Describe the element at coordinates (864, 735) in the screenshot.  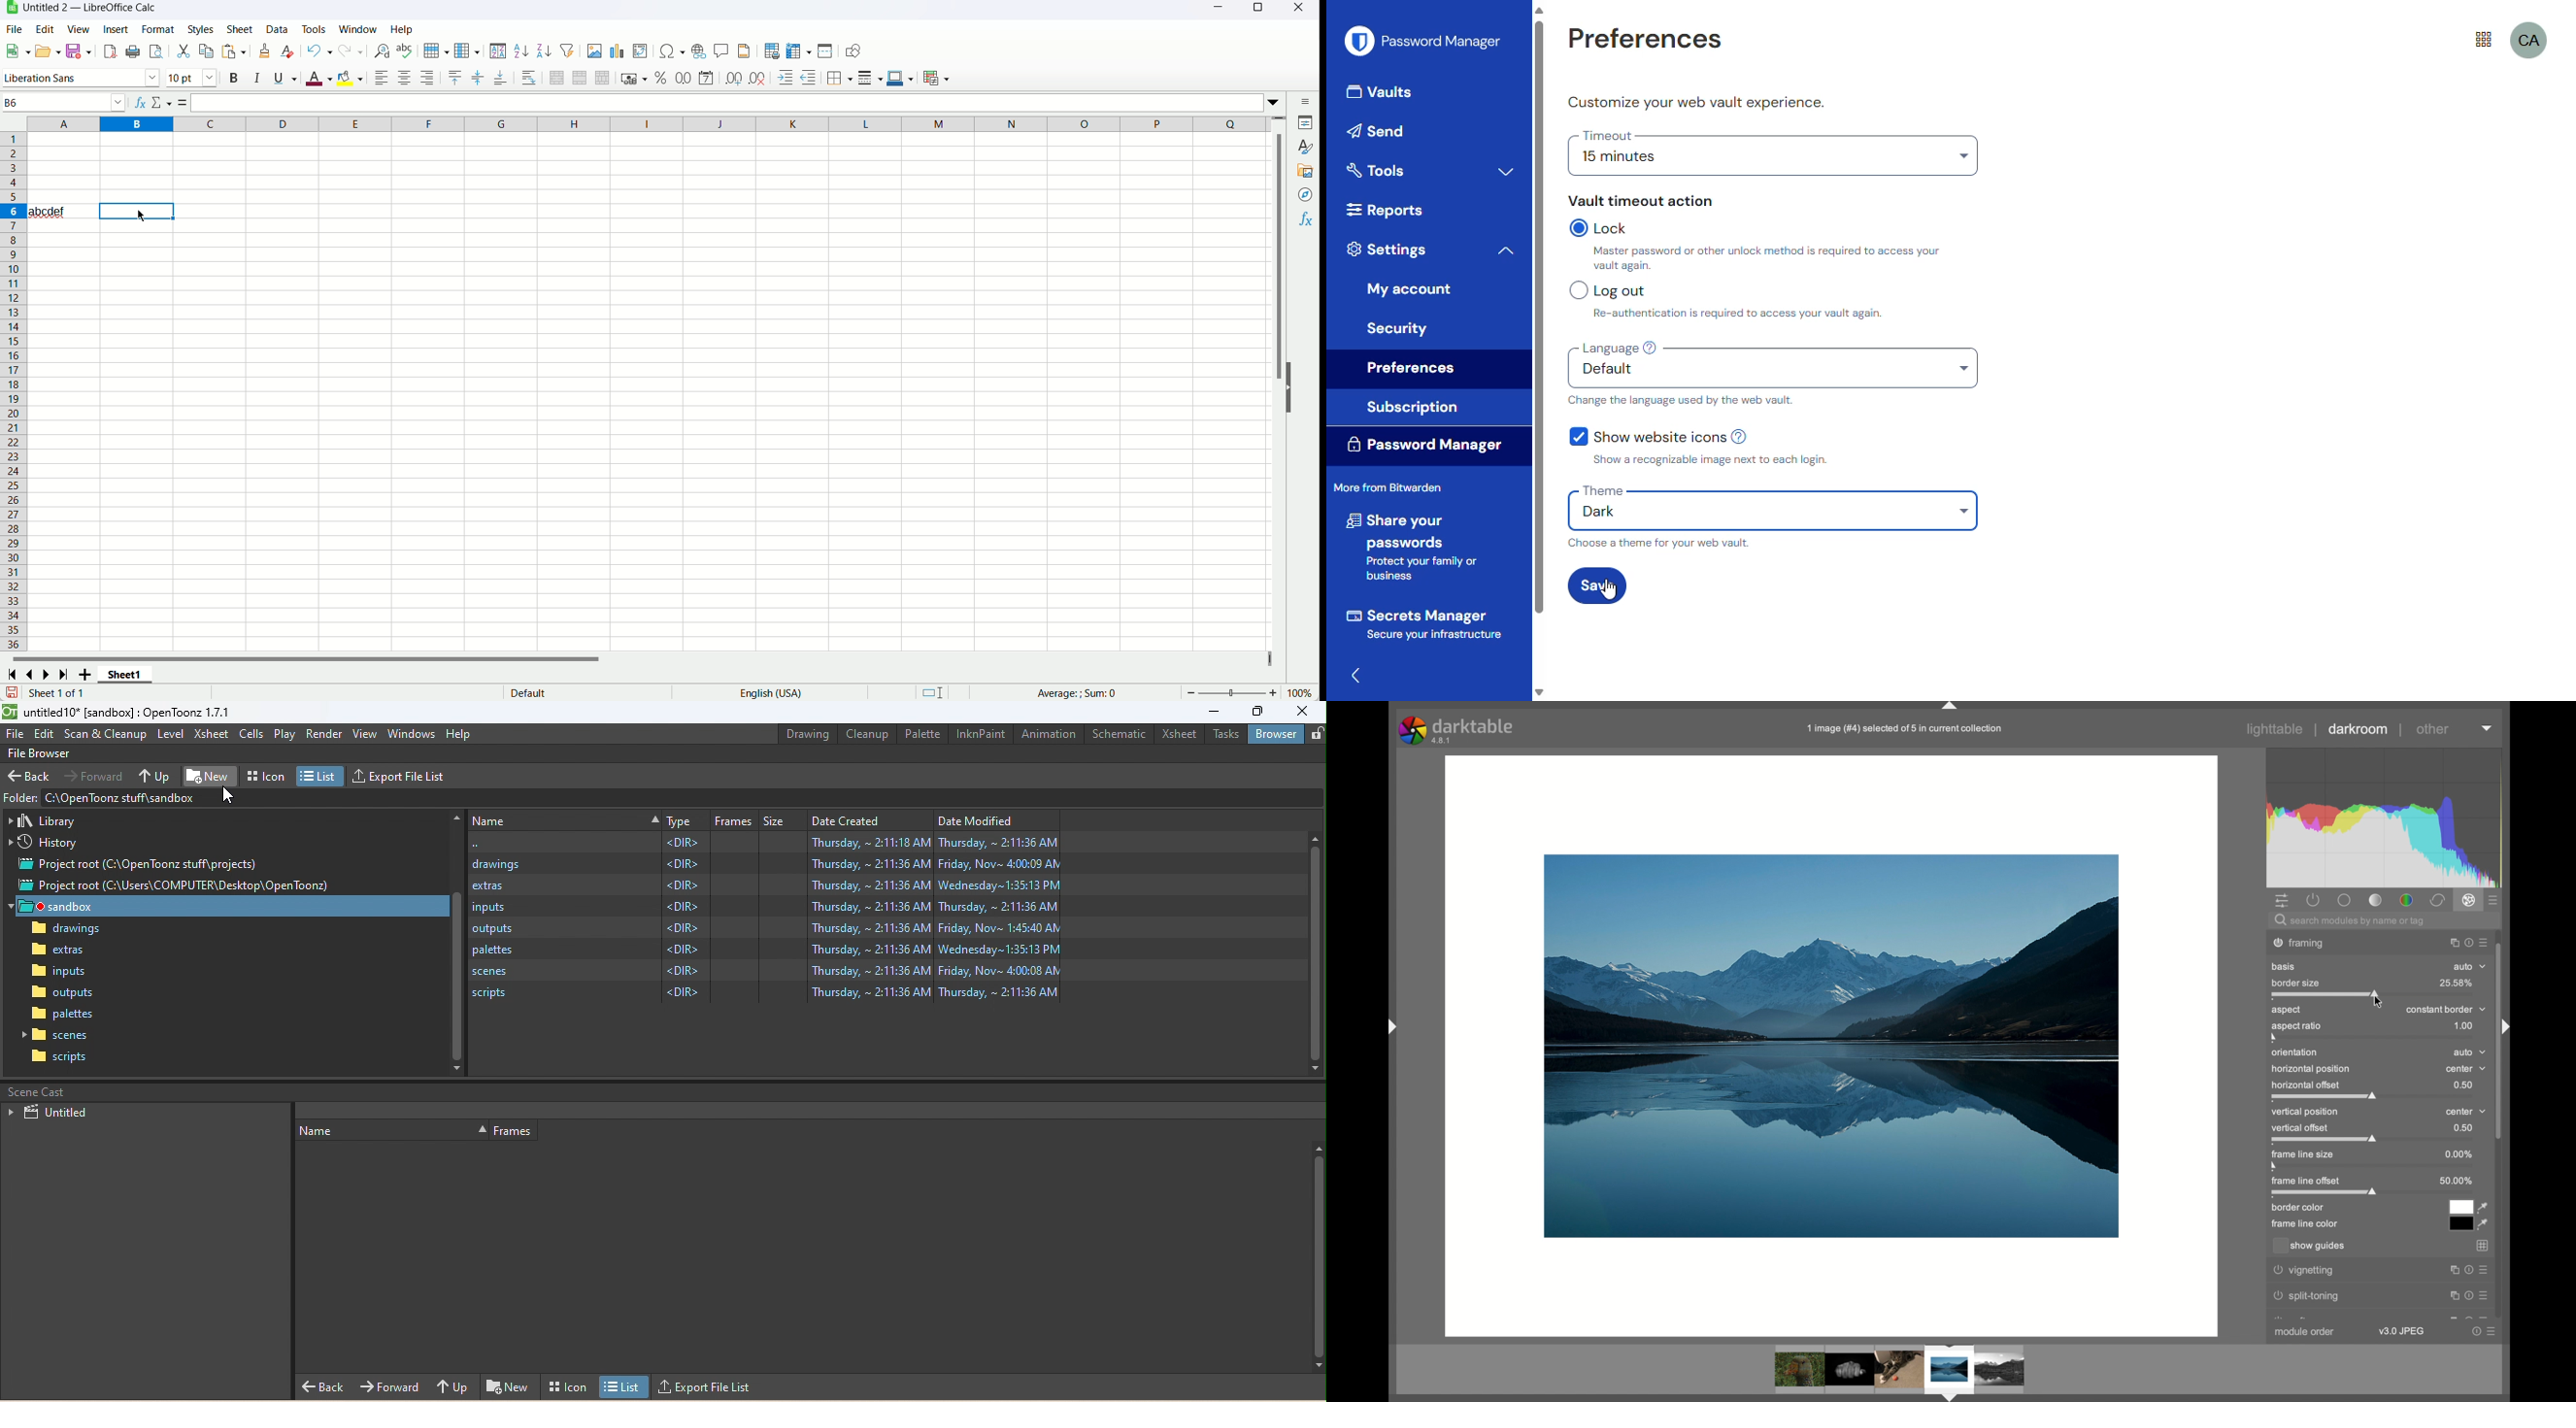
I see `Cleanup` at that location.